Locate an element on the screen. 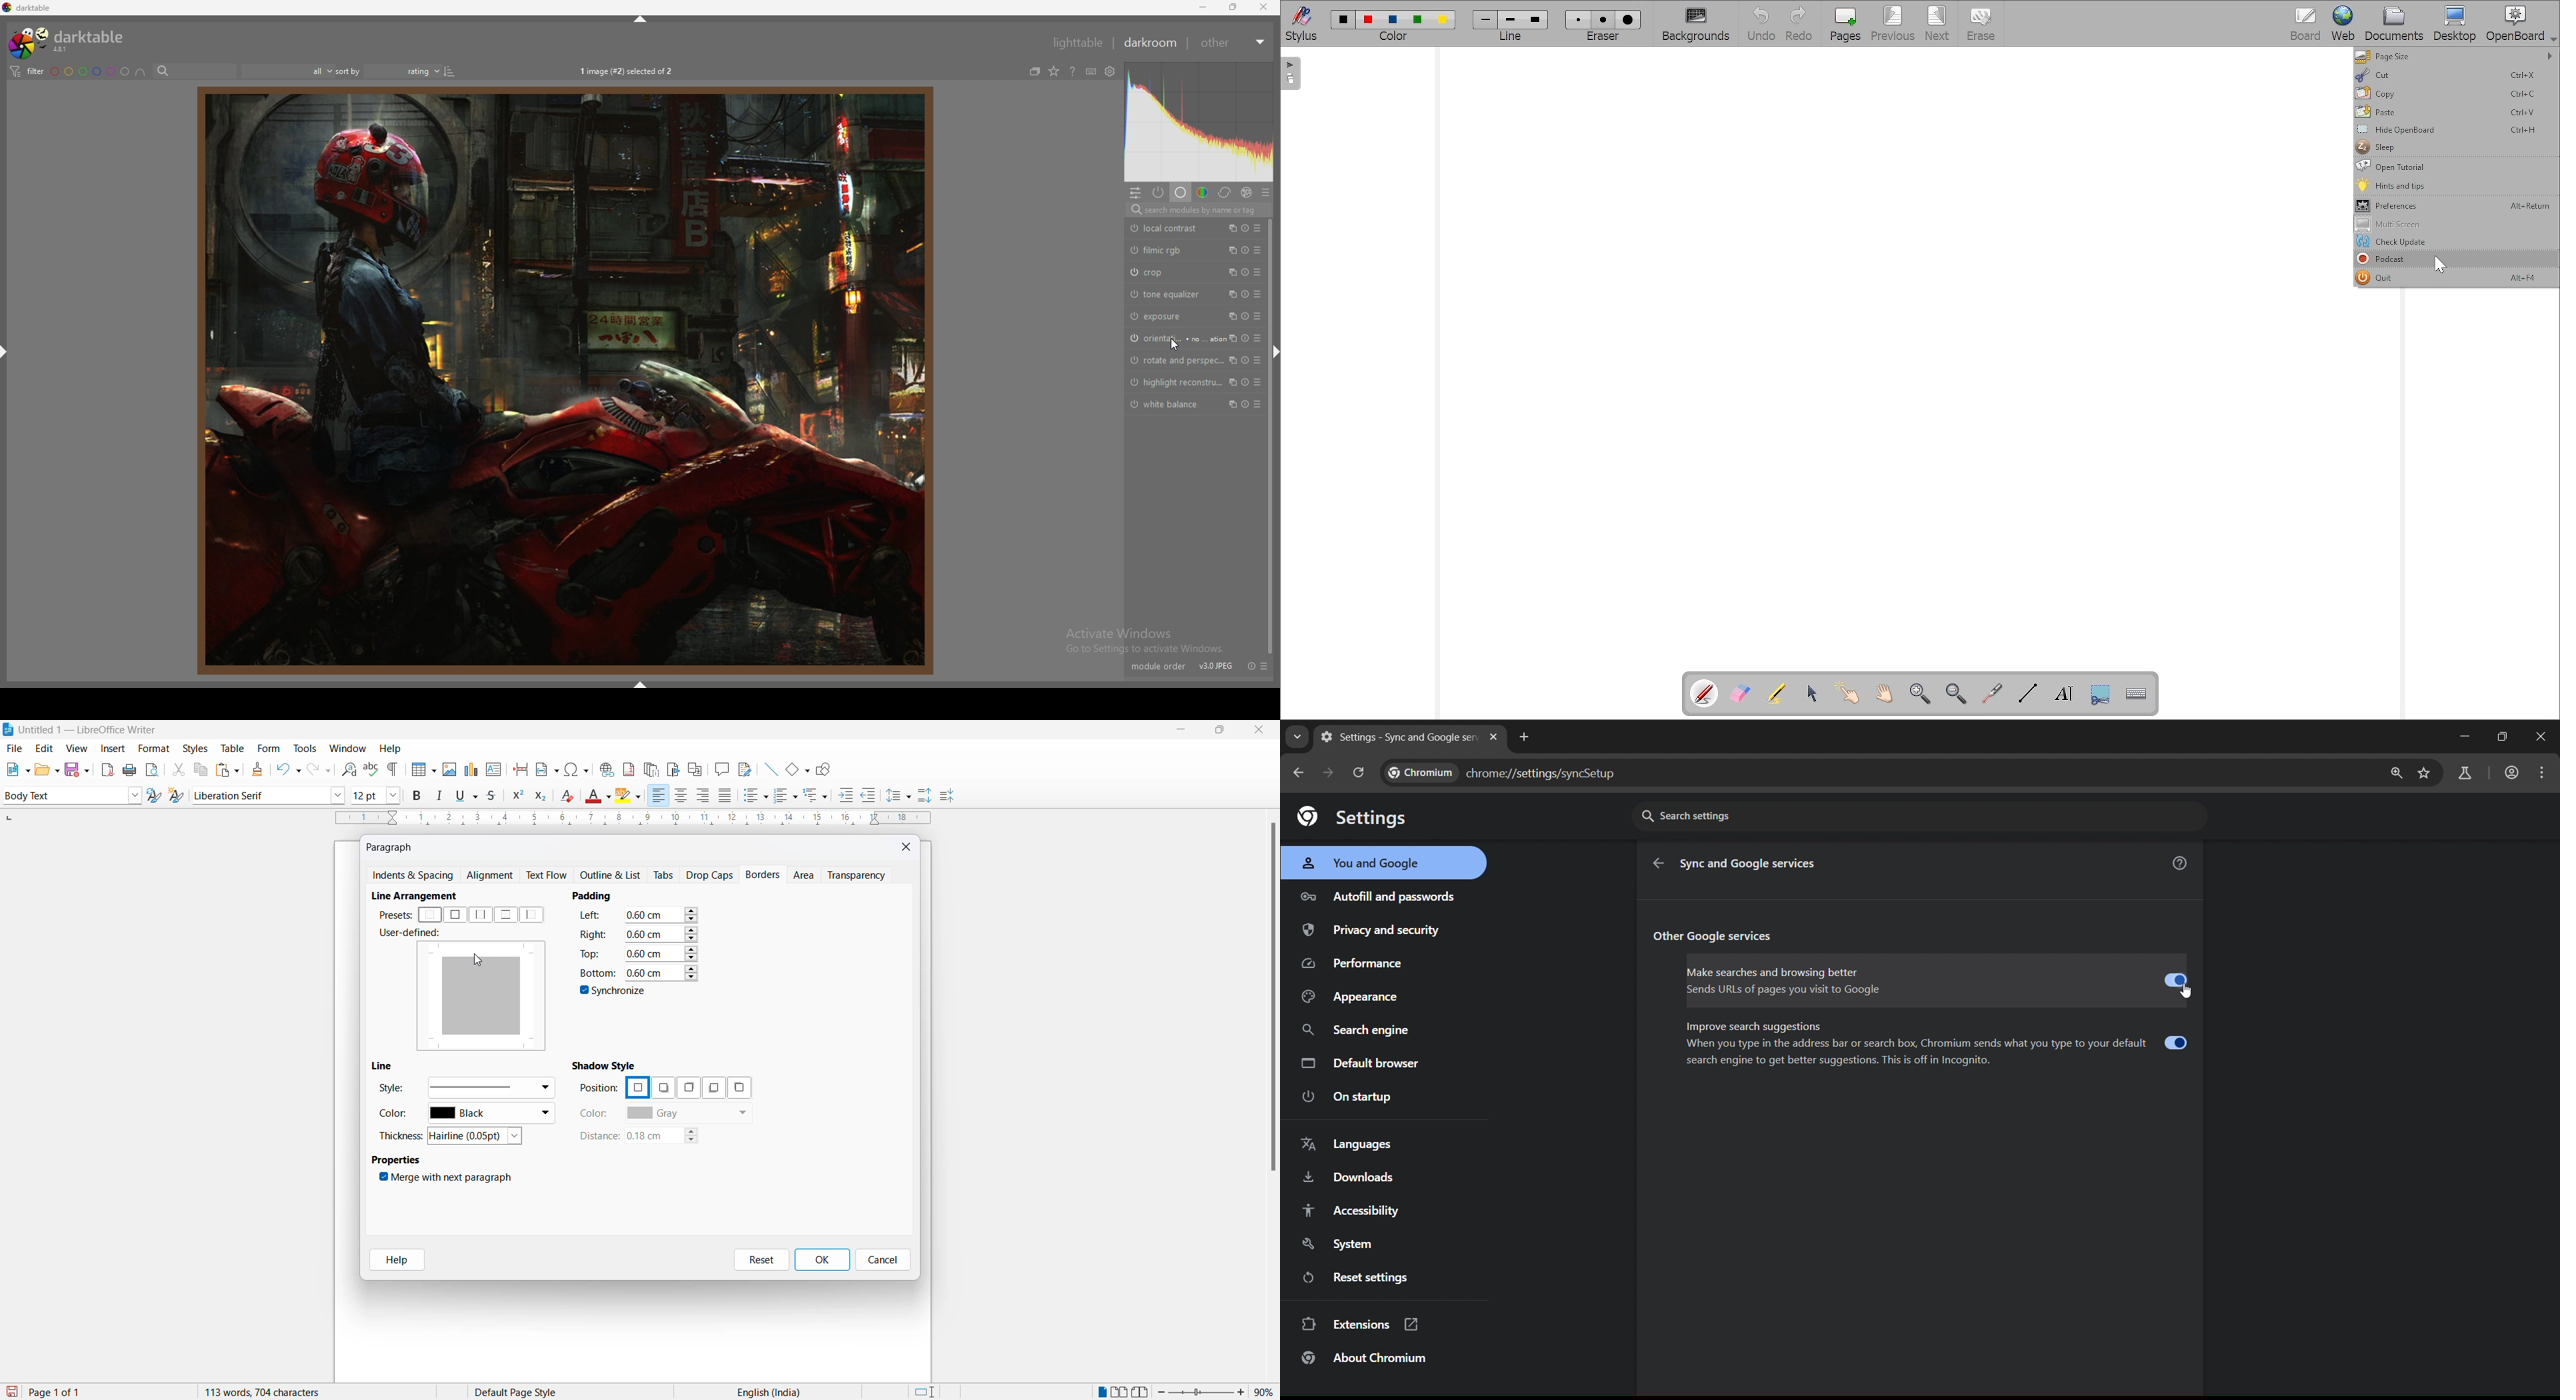 This screenshot has height=1400, width=2576. zoom percentage is located at coordinates (1267, 1391).